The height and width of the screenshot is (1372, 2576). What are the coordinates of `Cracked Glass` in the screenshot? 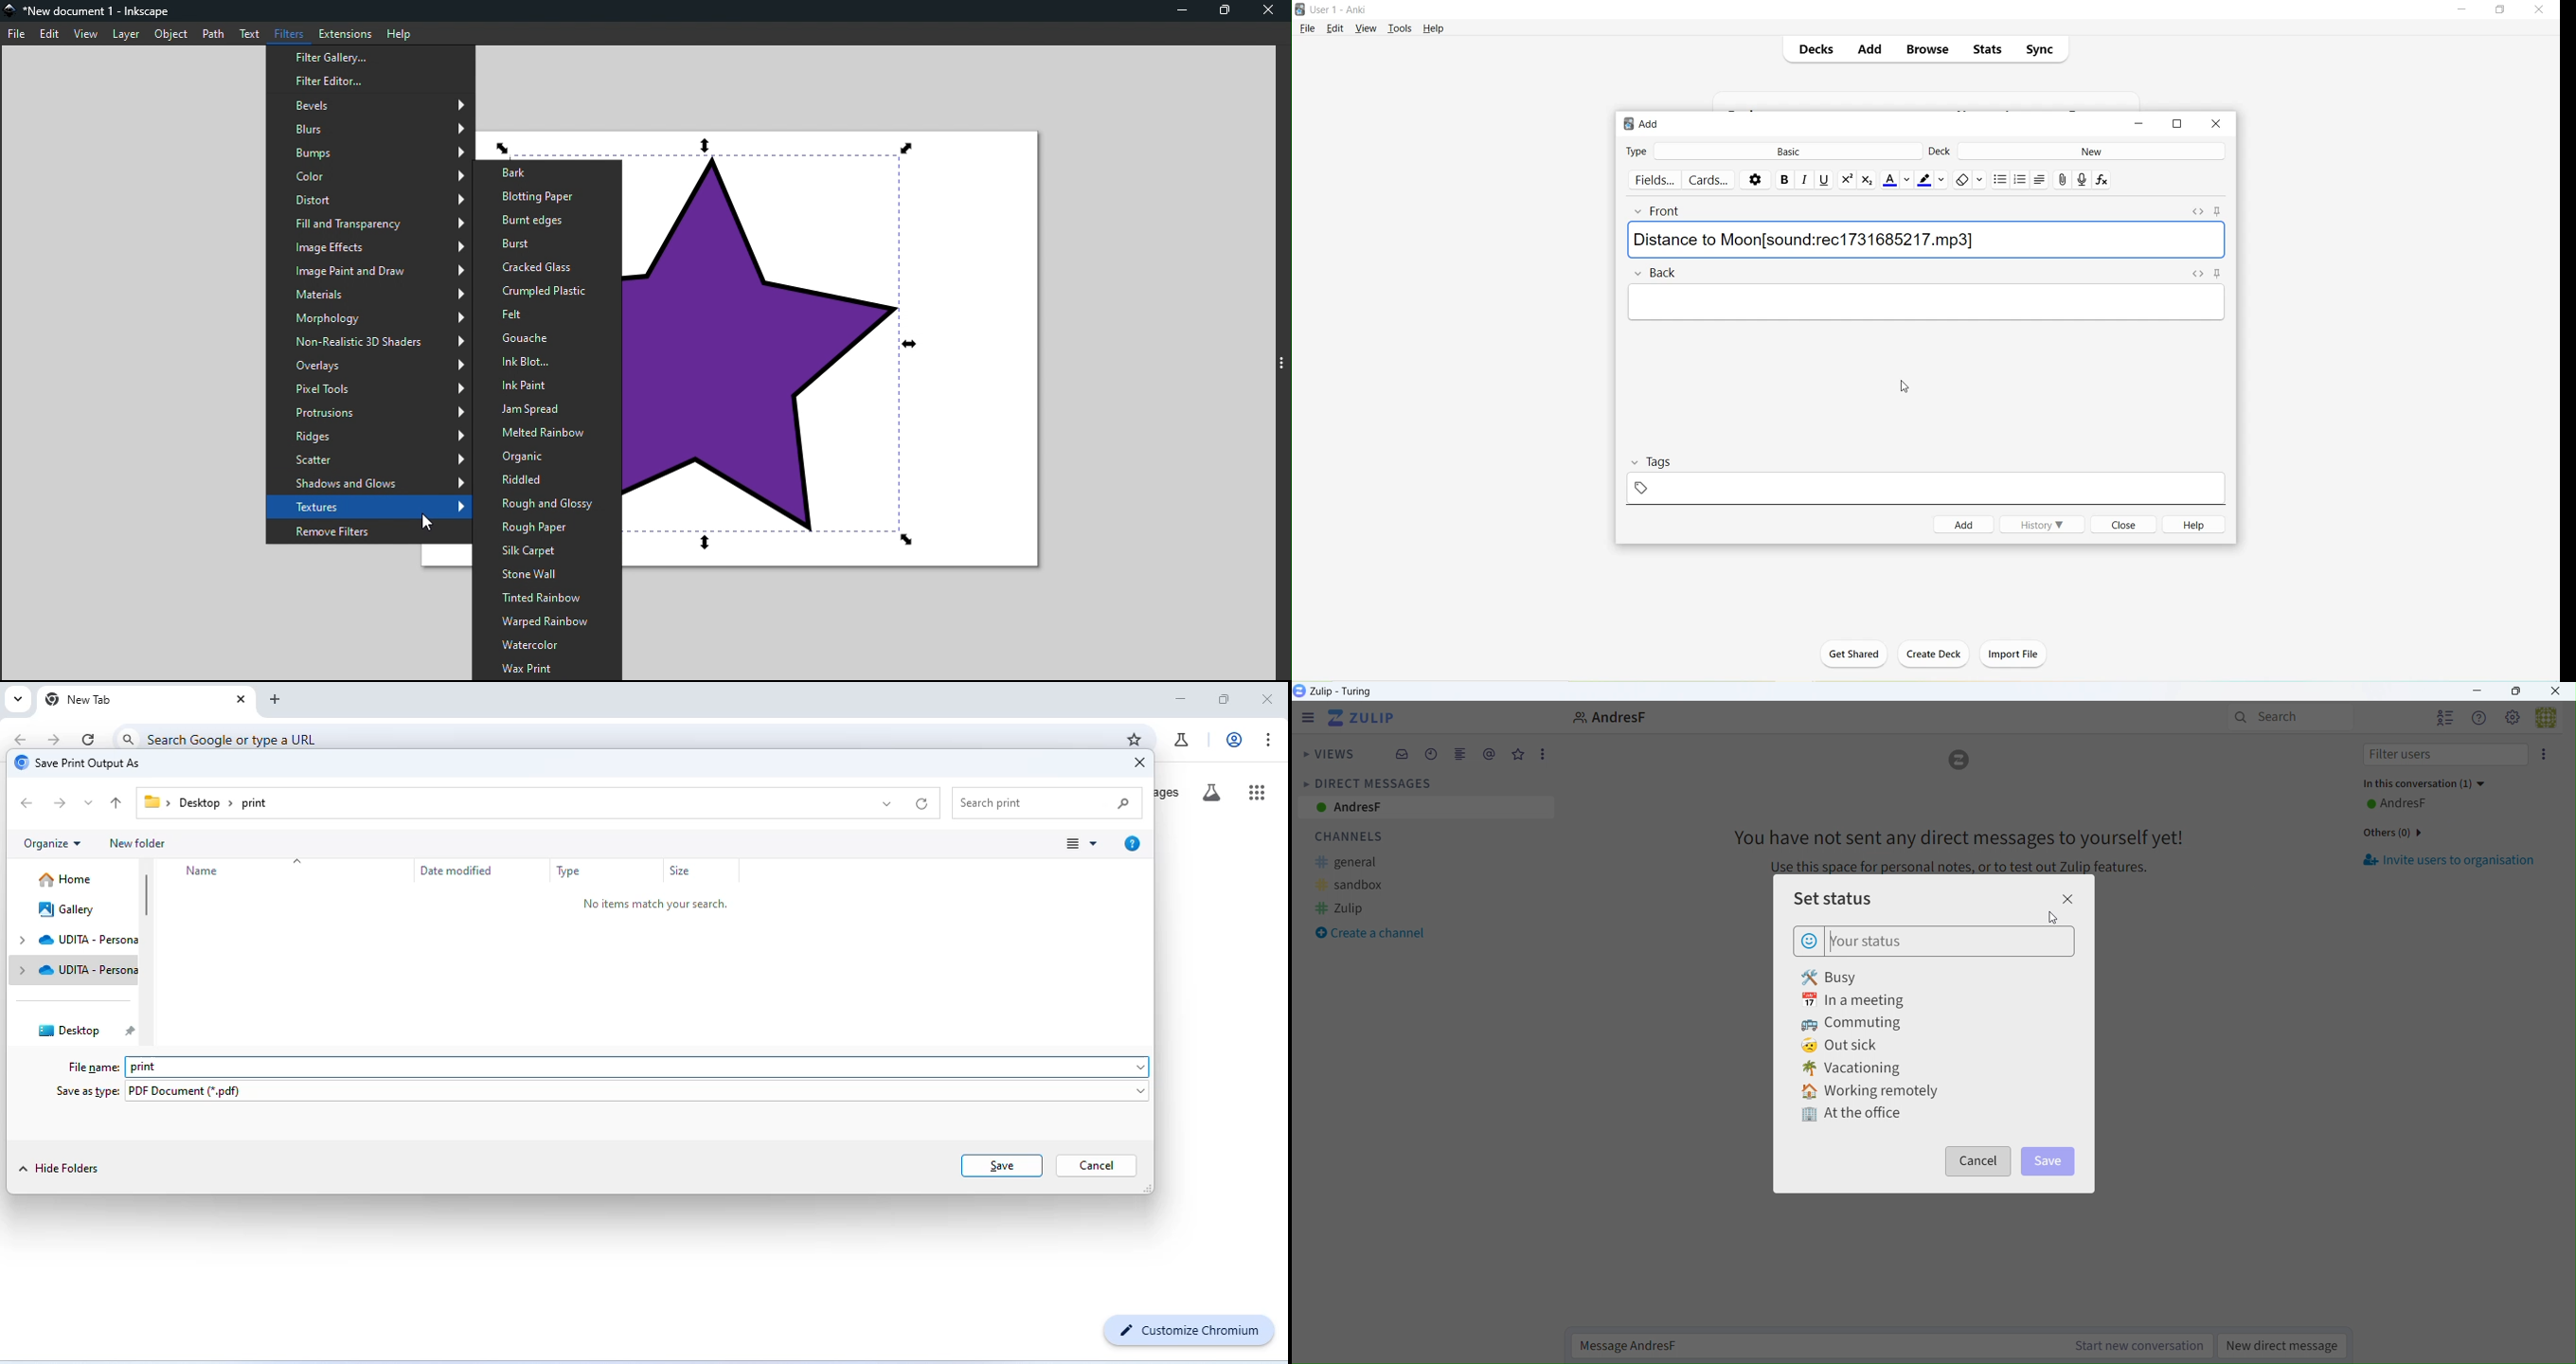 It's located at (548, 267).